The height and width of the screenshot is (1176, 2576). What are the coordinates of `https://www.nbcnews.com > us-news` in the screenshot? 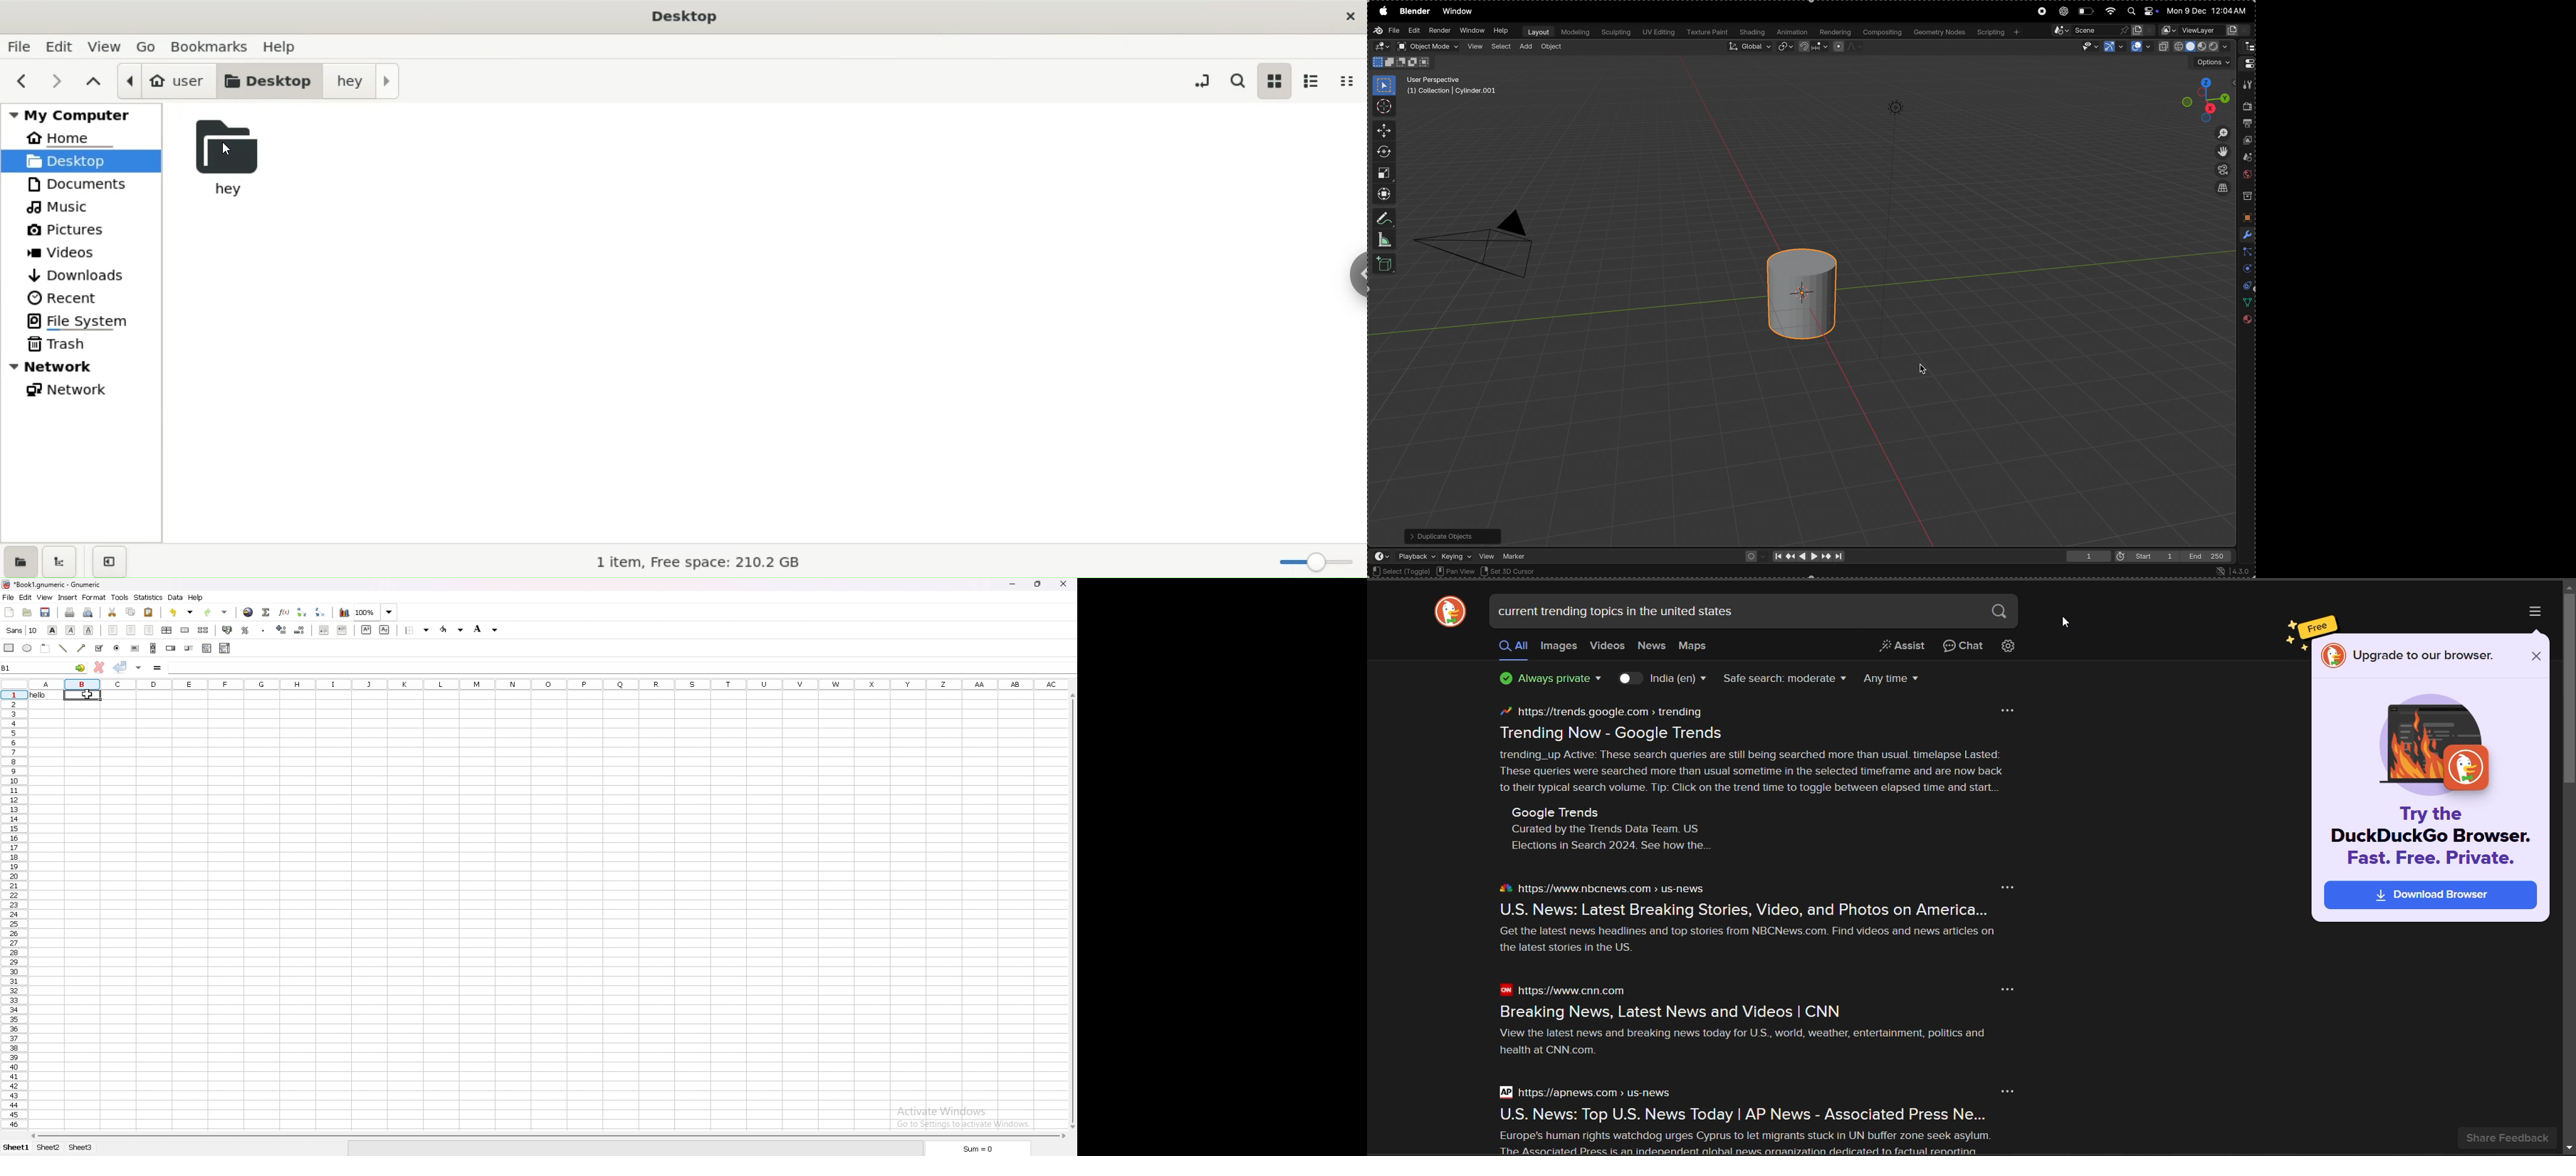 It's located at (1611, 887).